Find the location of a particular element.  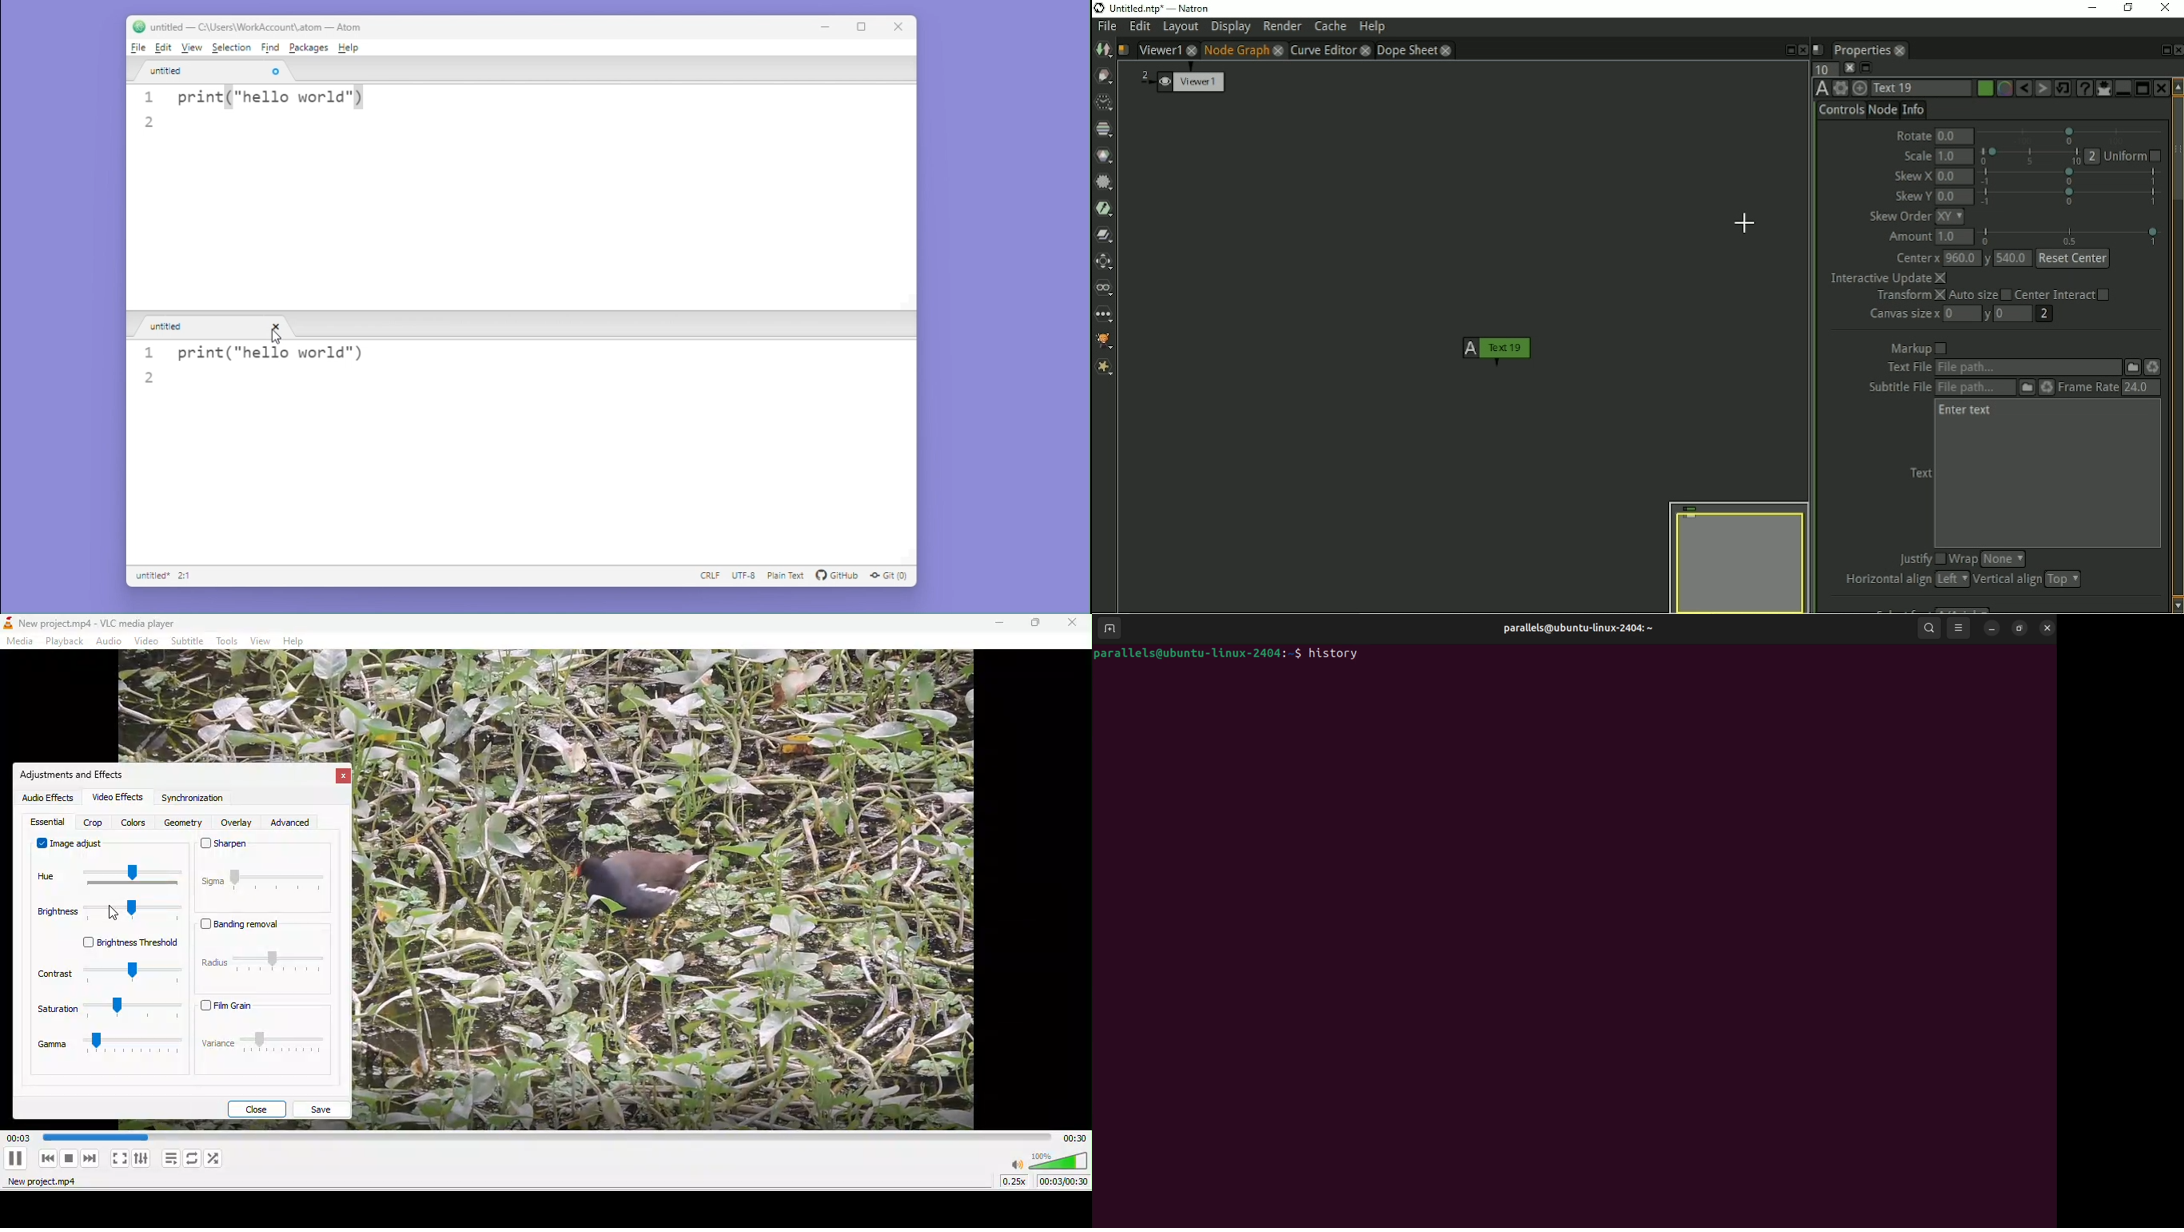

cursor movement is located at coordinates (109, 913).